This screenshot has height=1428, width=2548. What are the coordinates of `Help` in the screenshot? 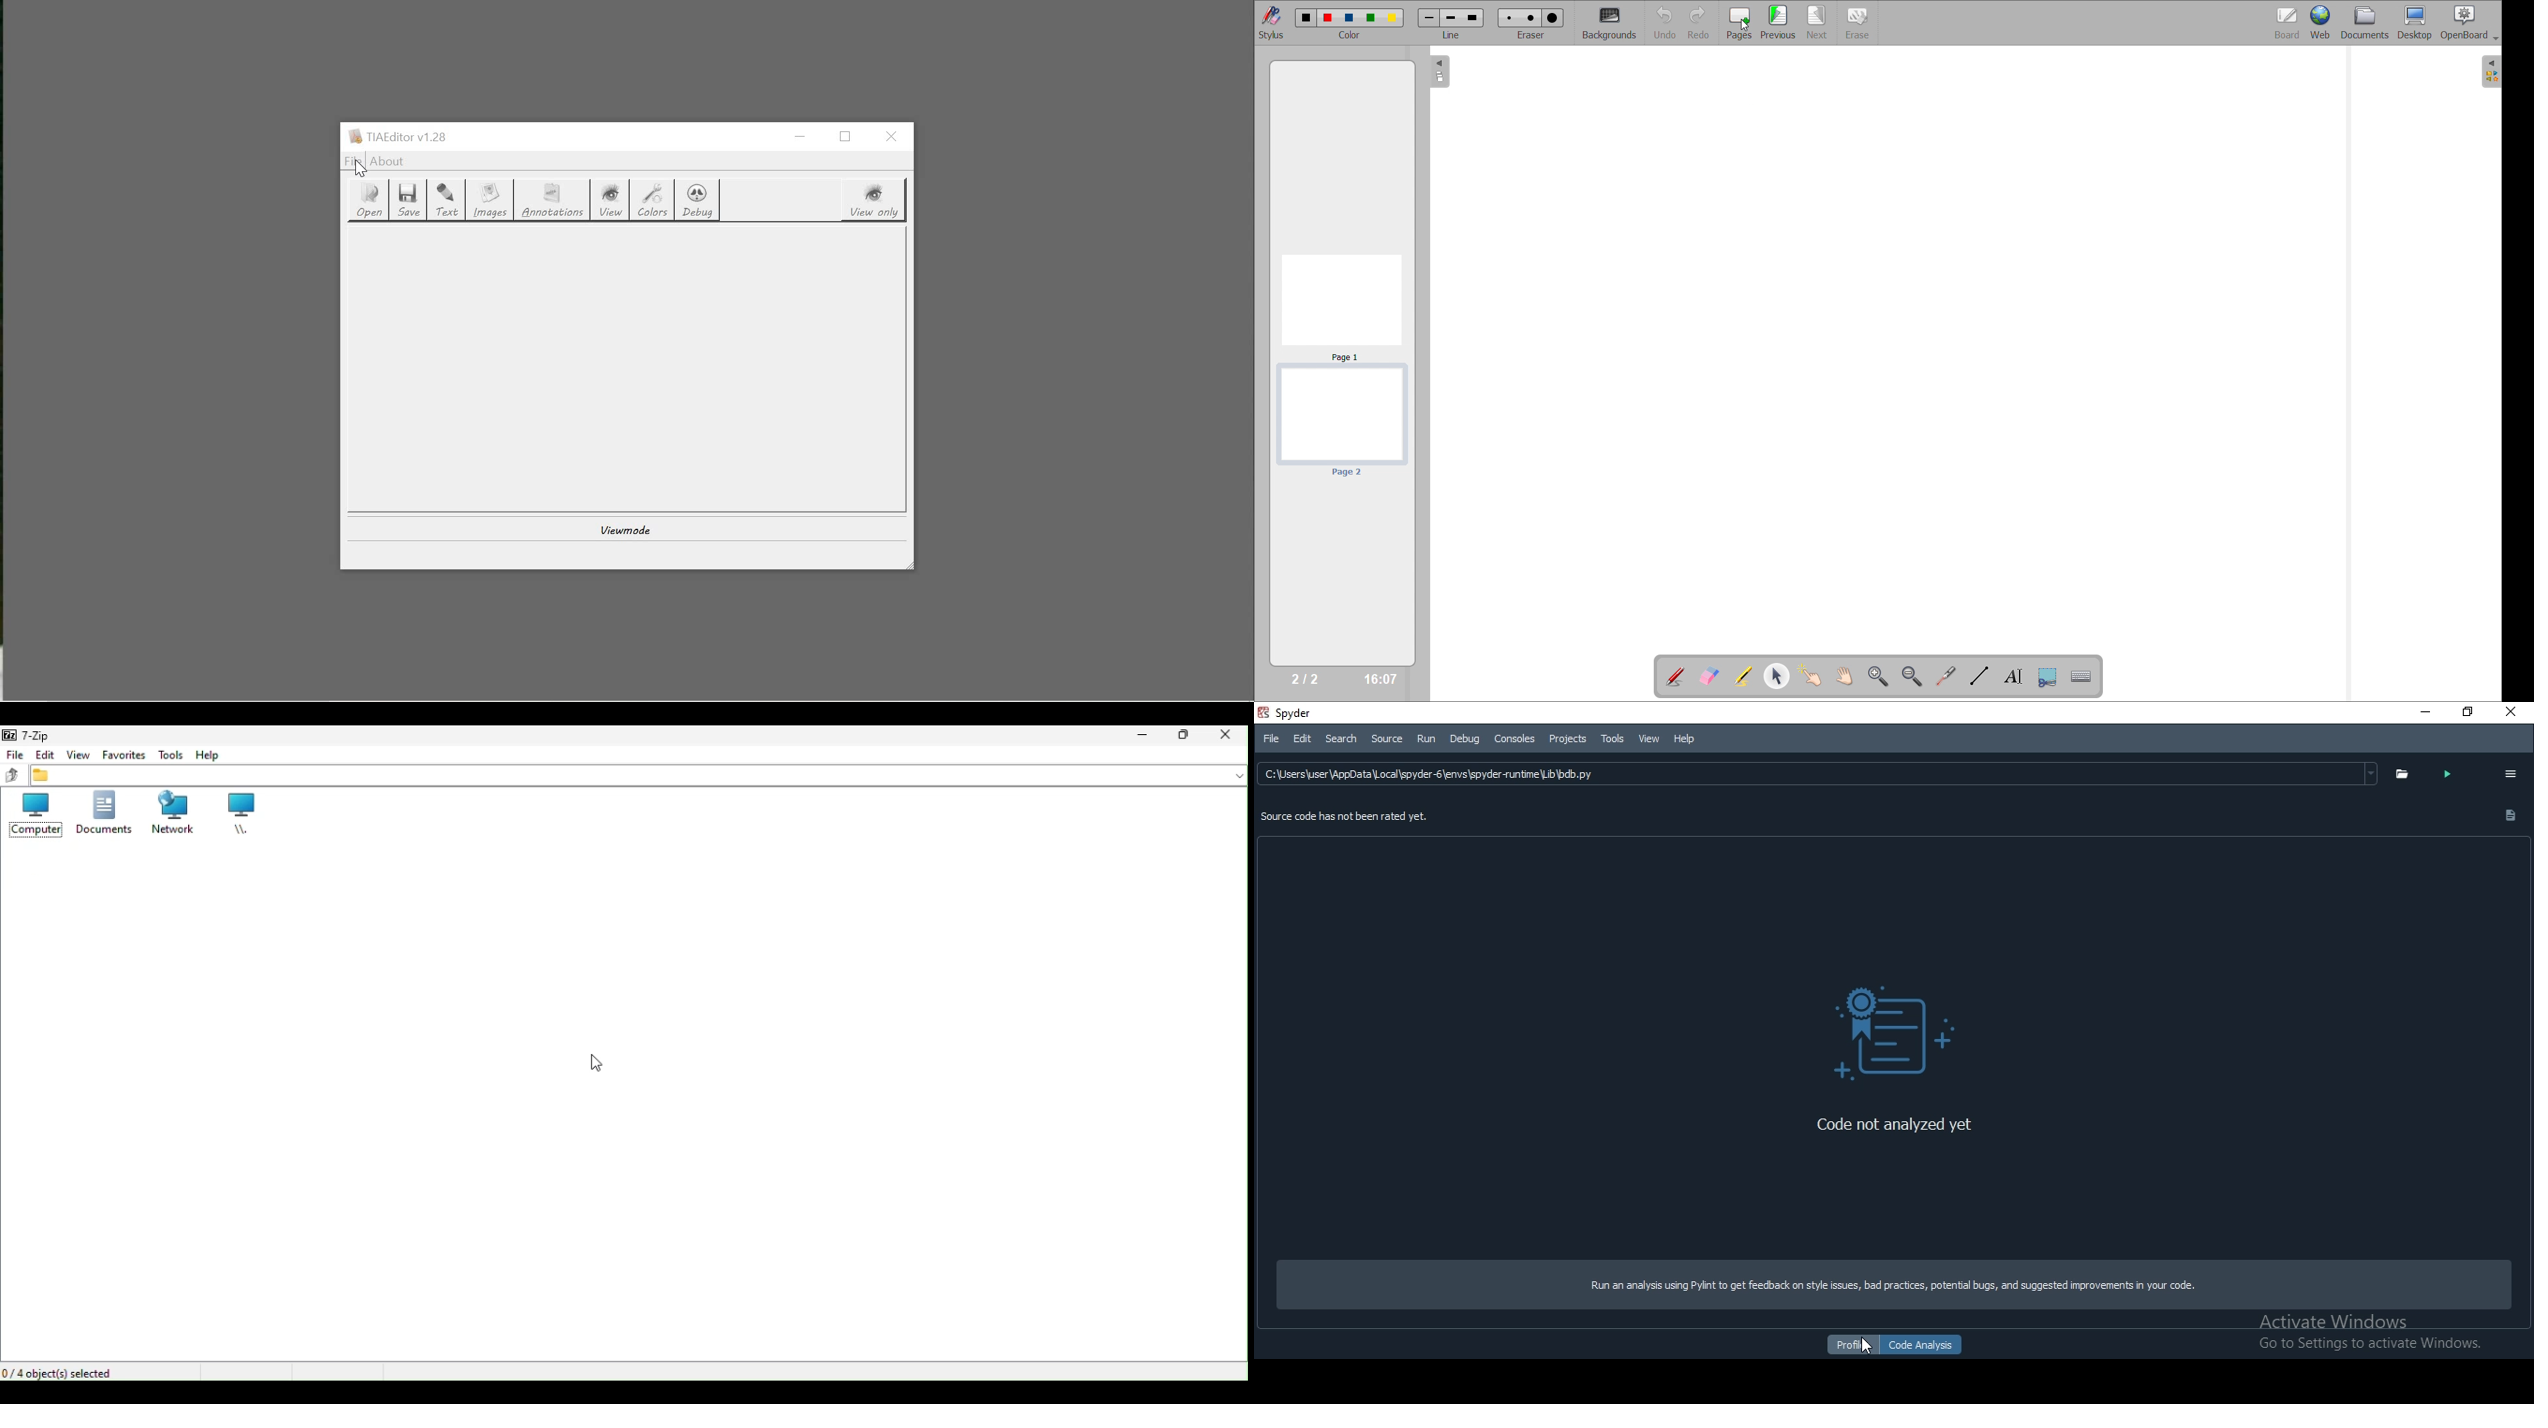 It's located at (1691, 736).